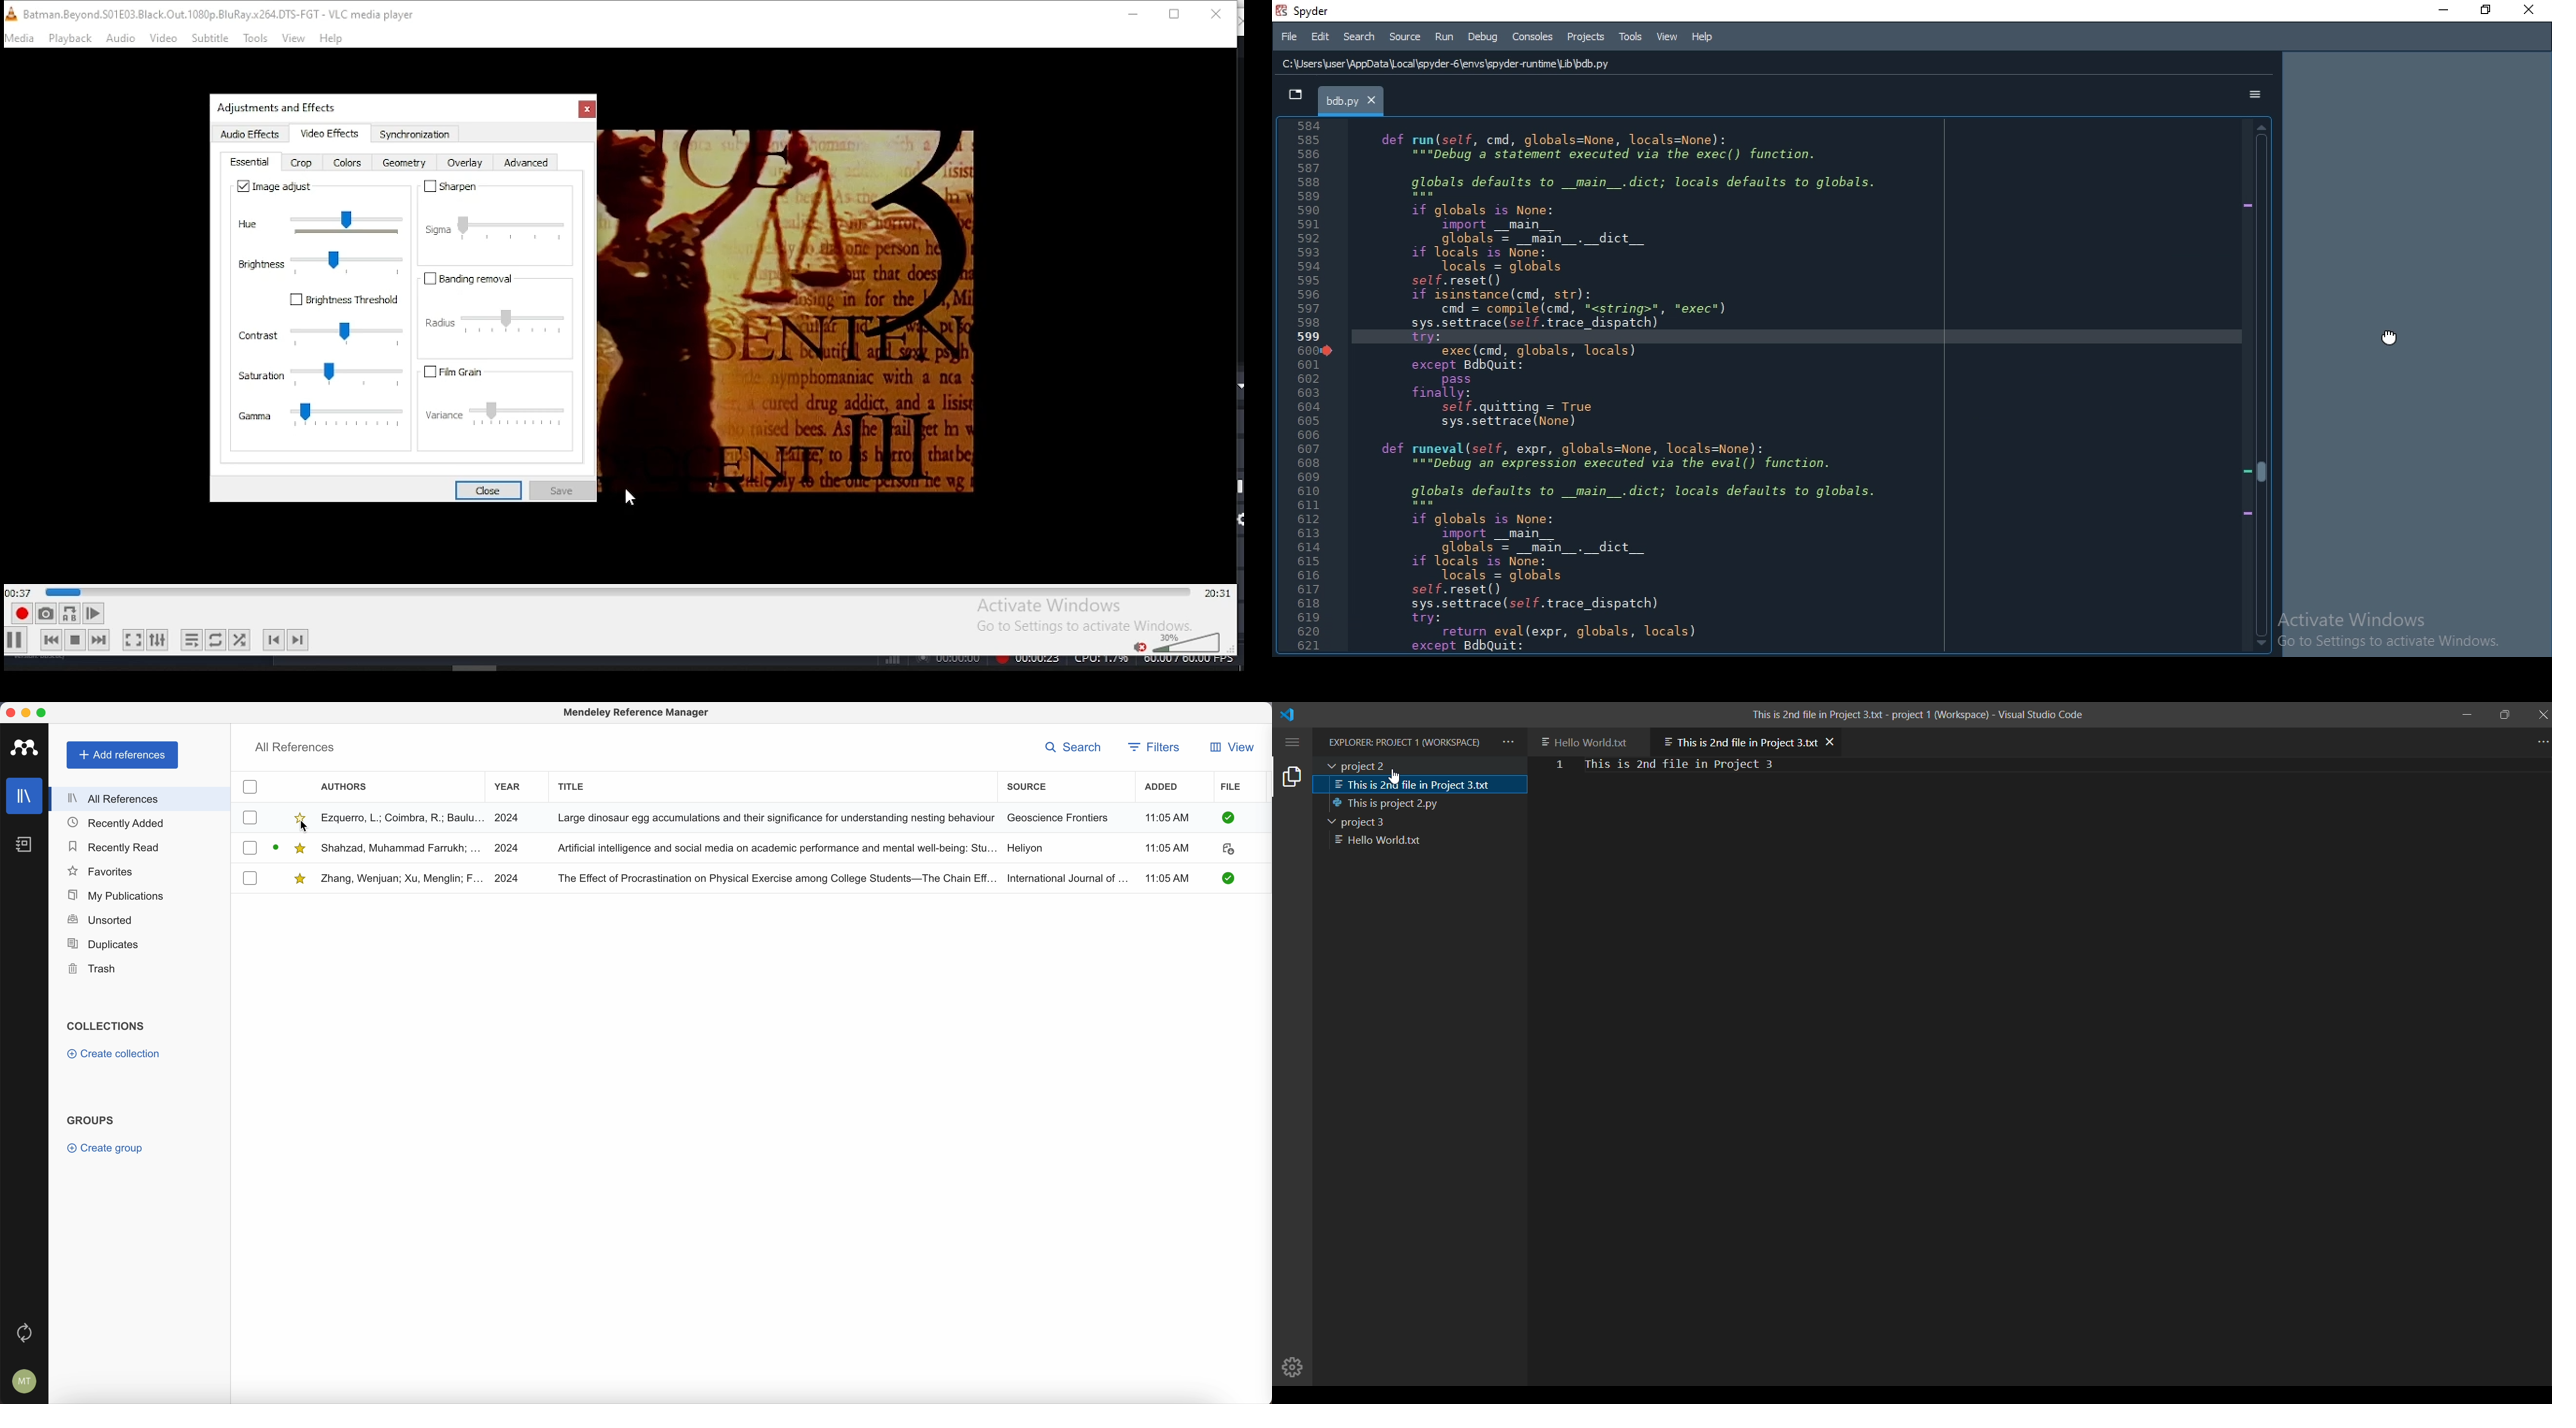 This screenshot has height=1428, width=2576. What do you see at coordinates (191, 638) in the screenshot?
I see `toggle playlist` at bounding box center [191, 638].